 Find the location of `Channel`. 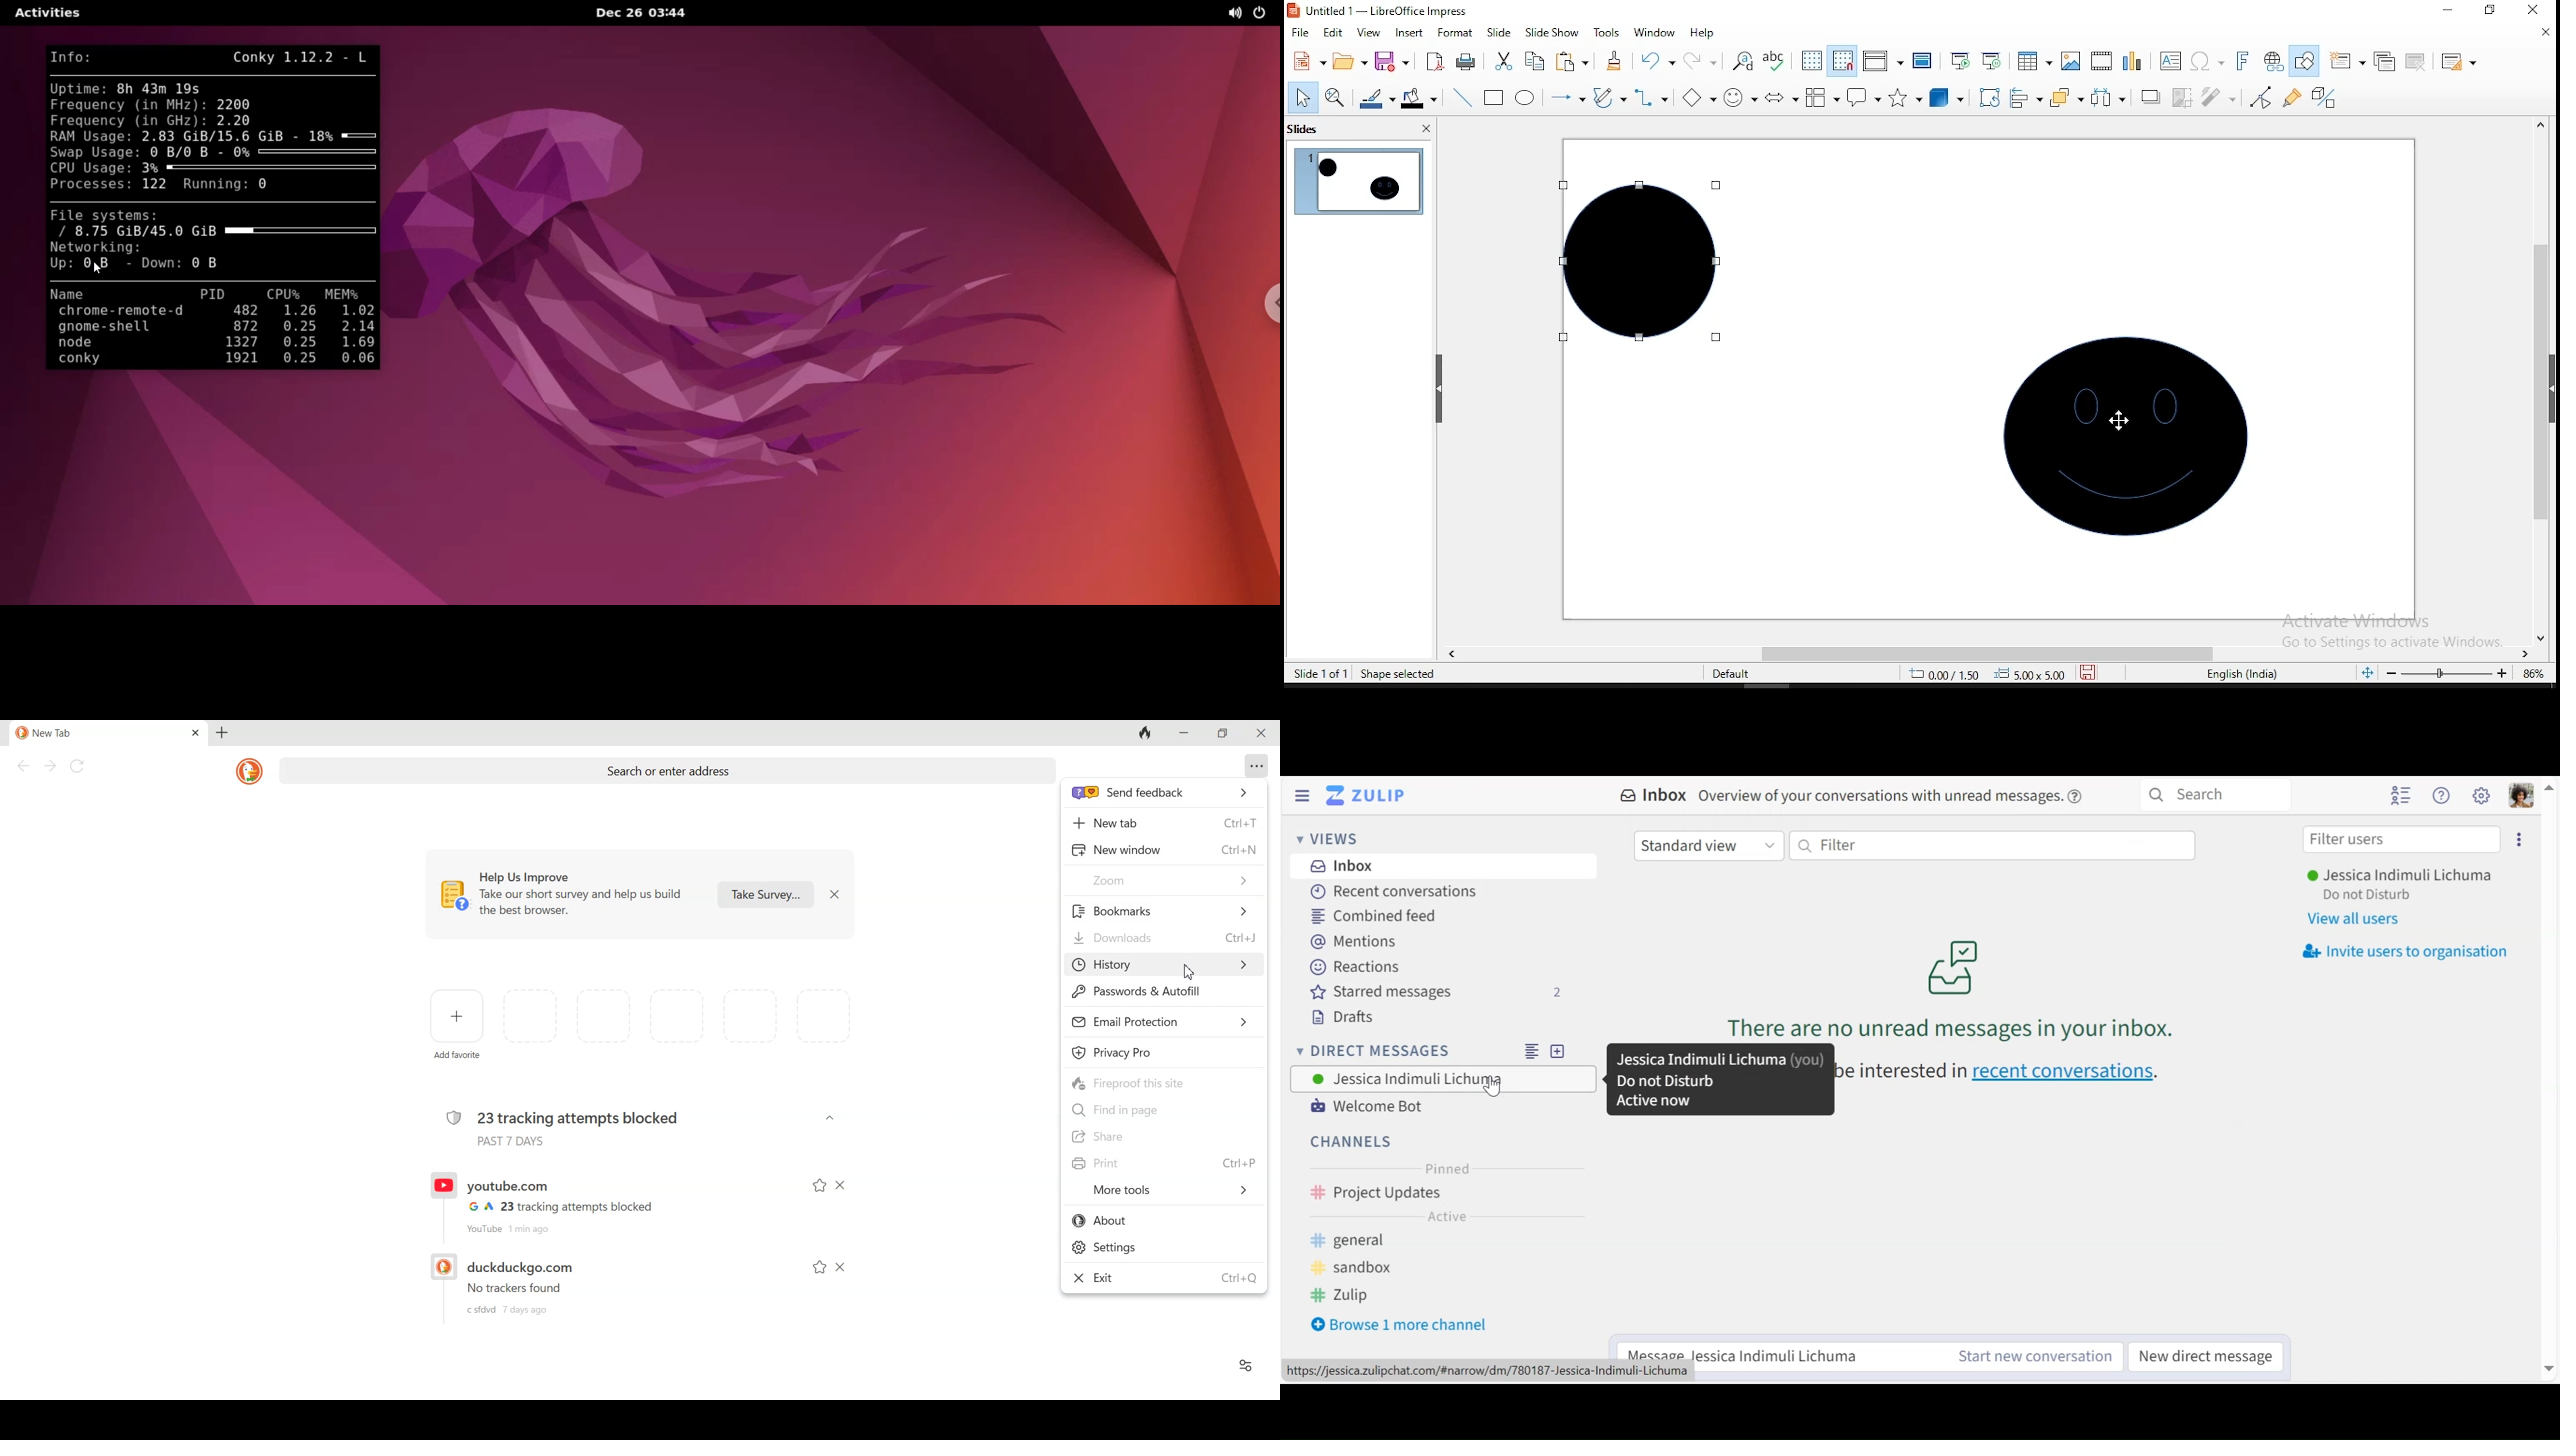

Channel is located at coordinates (1443, 1194).